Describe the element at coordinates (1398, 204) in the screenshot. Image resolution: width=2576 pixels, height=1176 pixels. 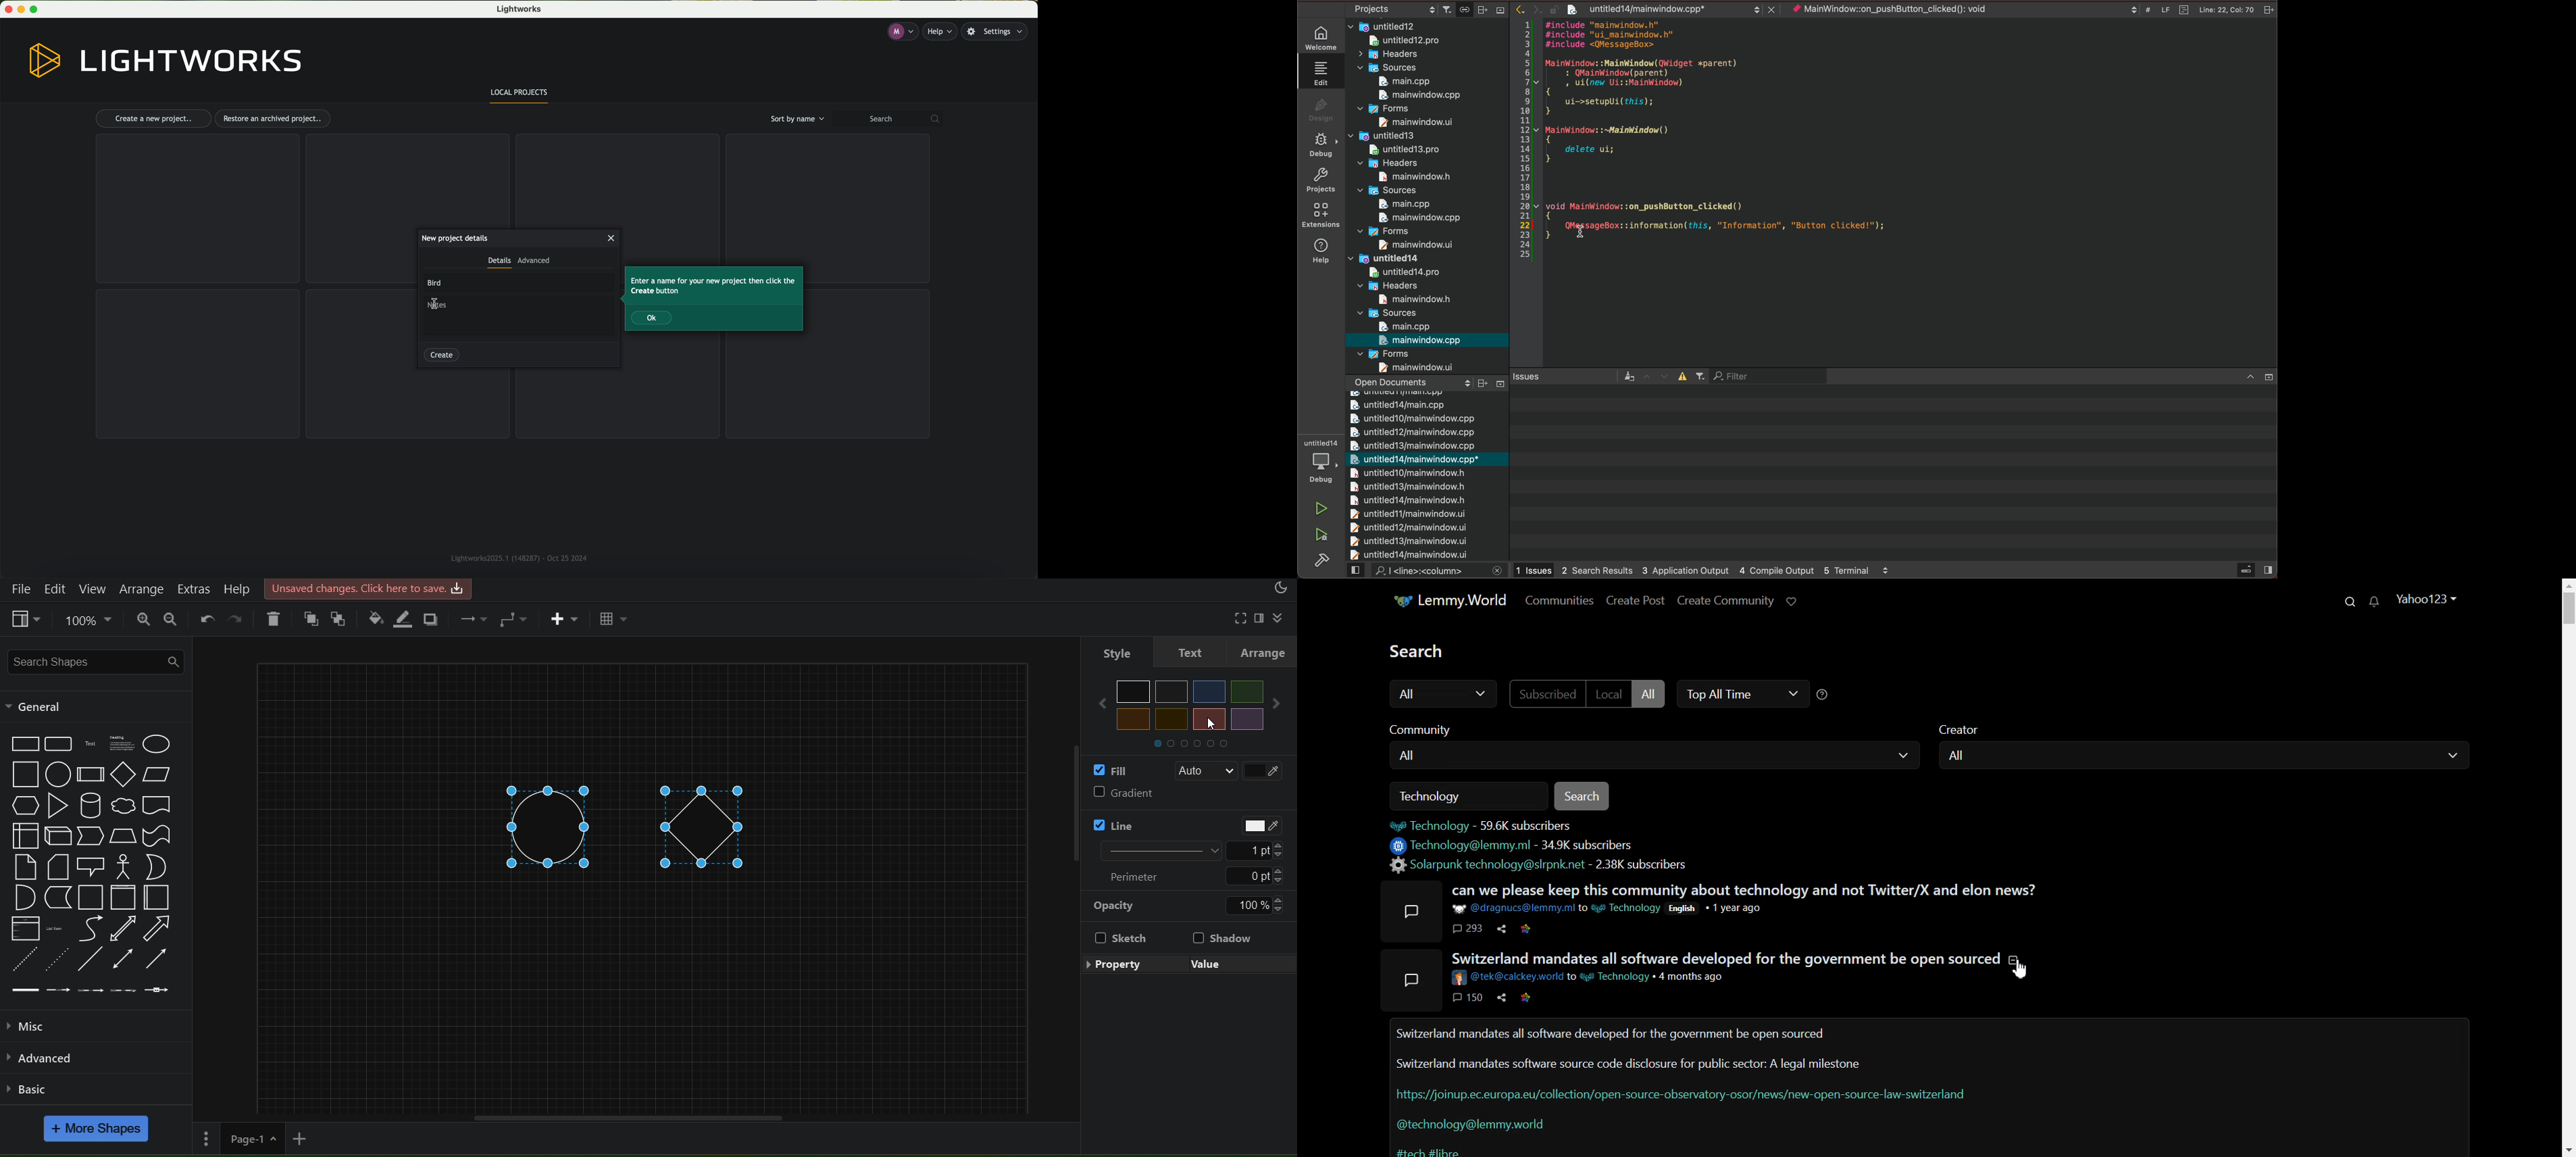
I see `main.cpp` at that location.